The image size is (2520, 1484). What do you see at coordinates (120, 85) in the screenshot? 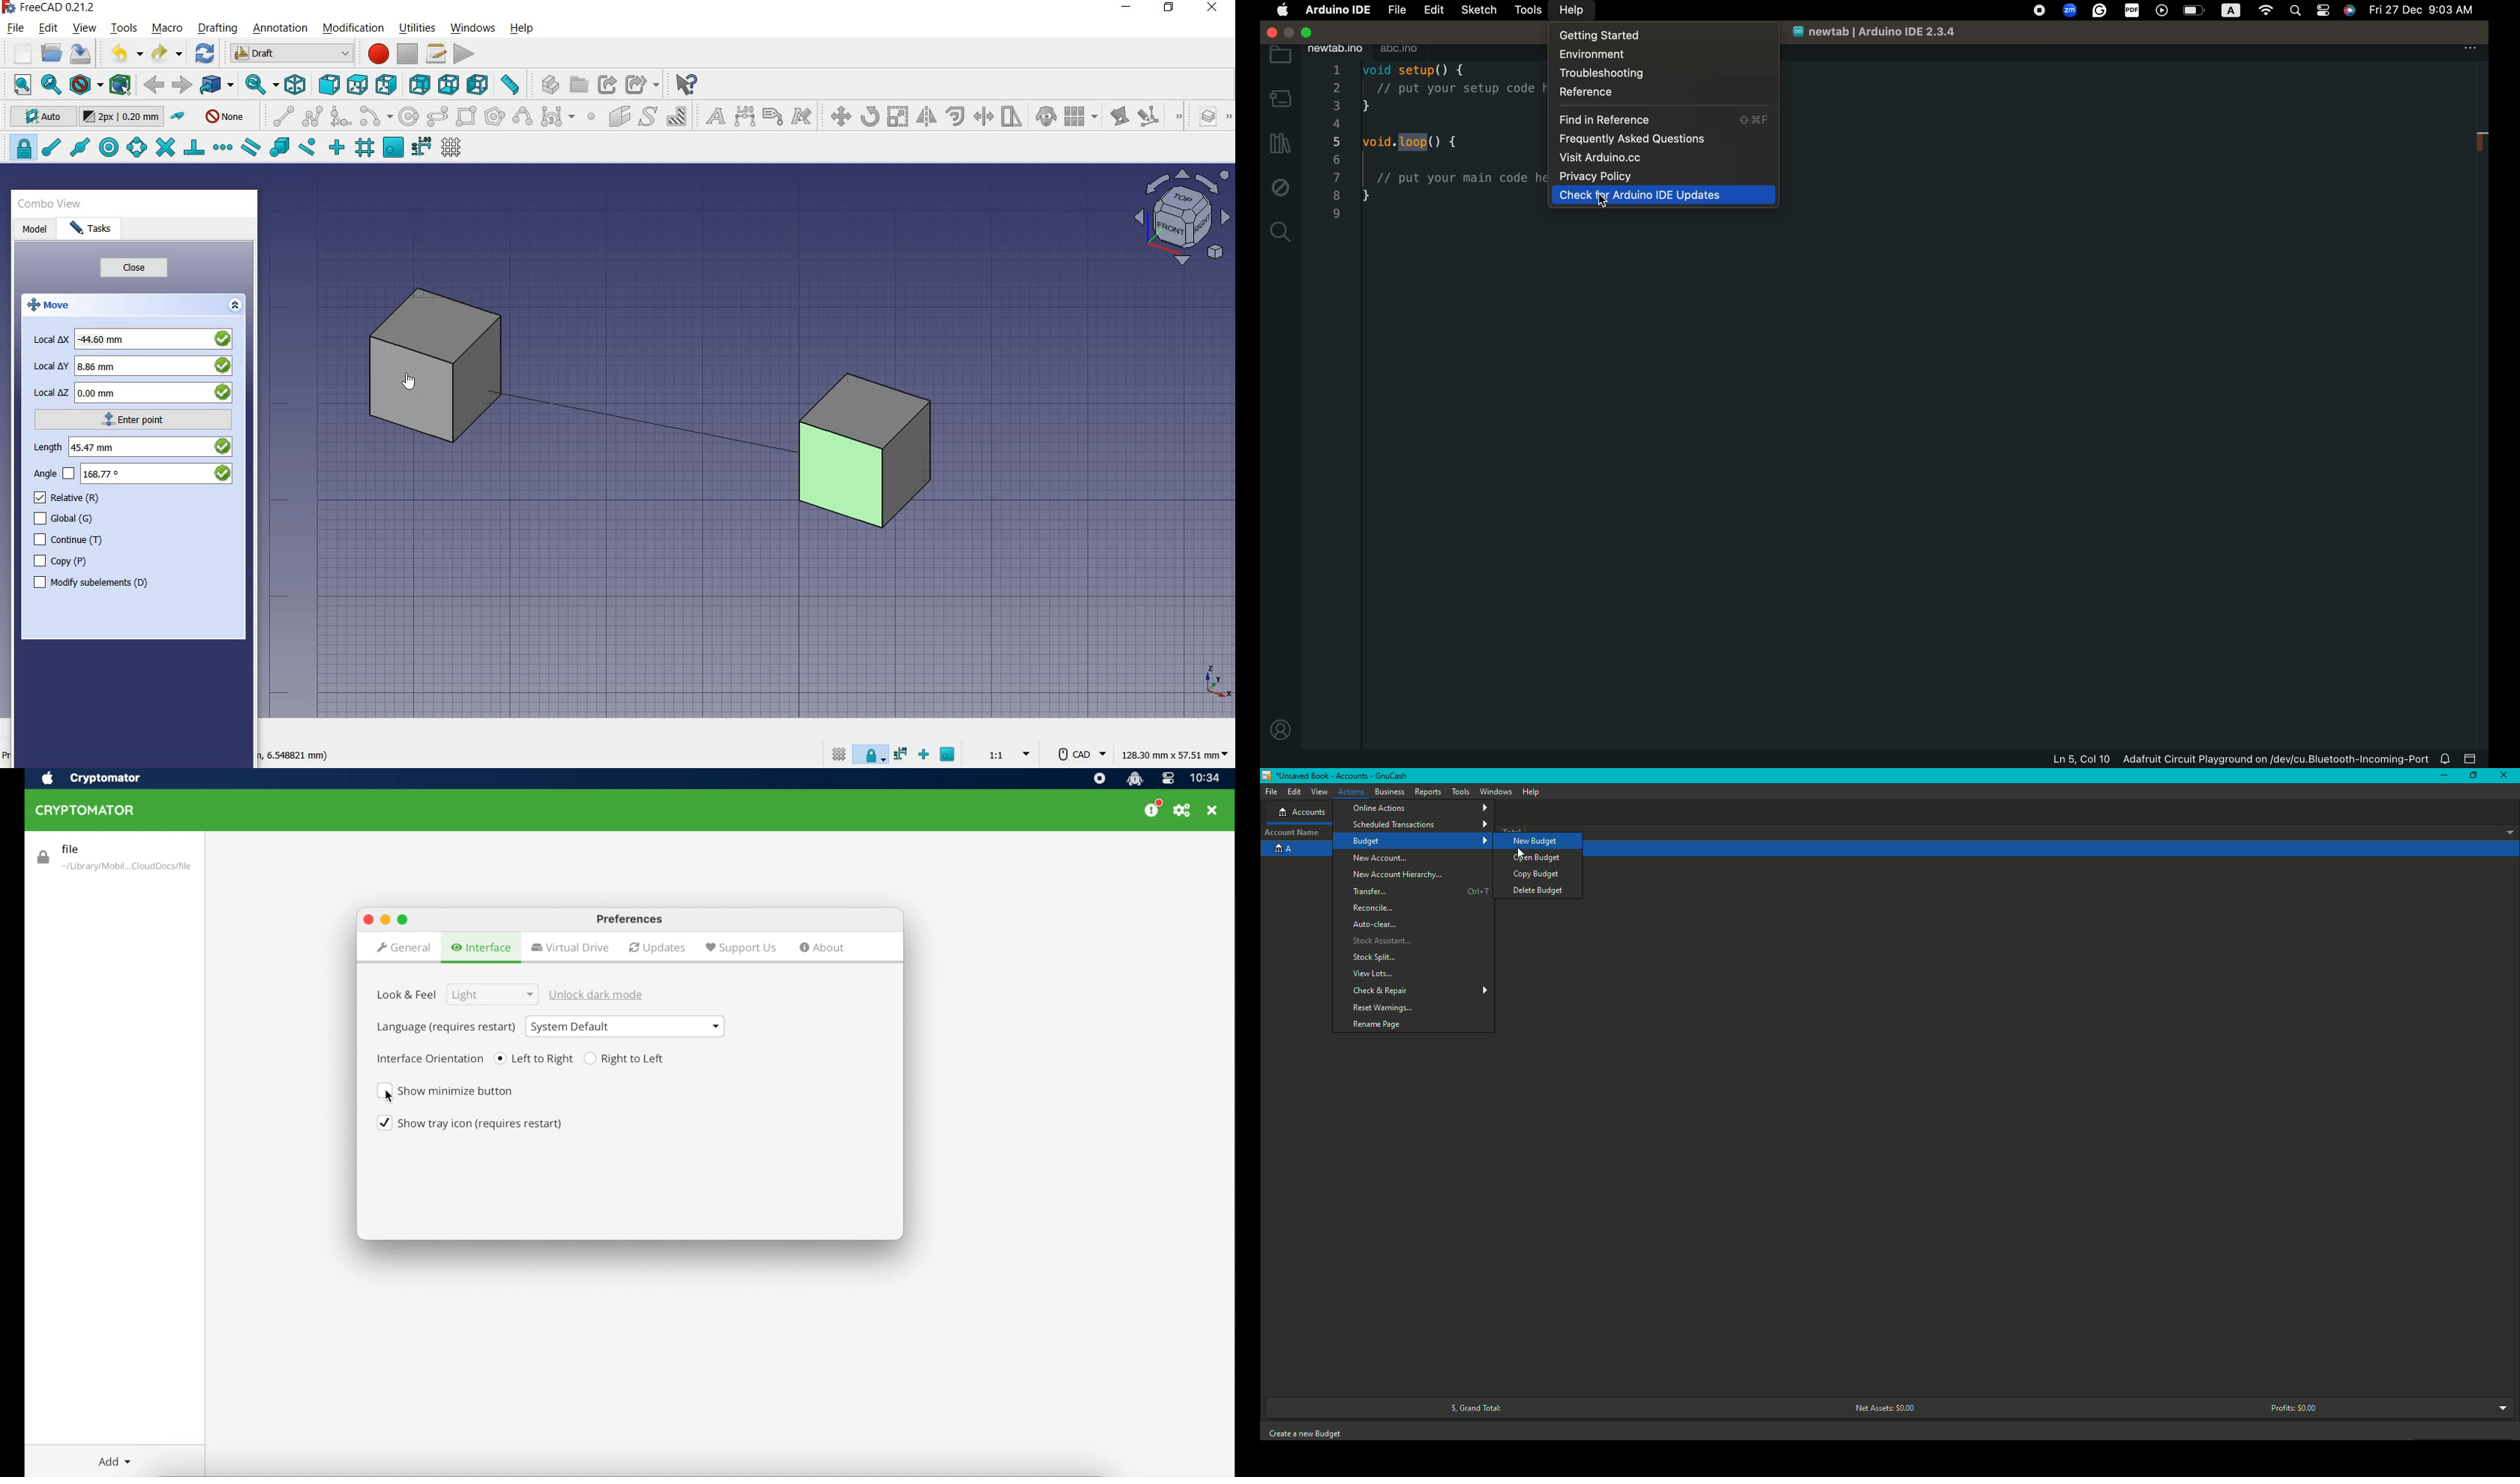
I see `bounding box` at bounding box center [120, 85].